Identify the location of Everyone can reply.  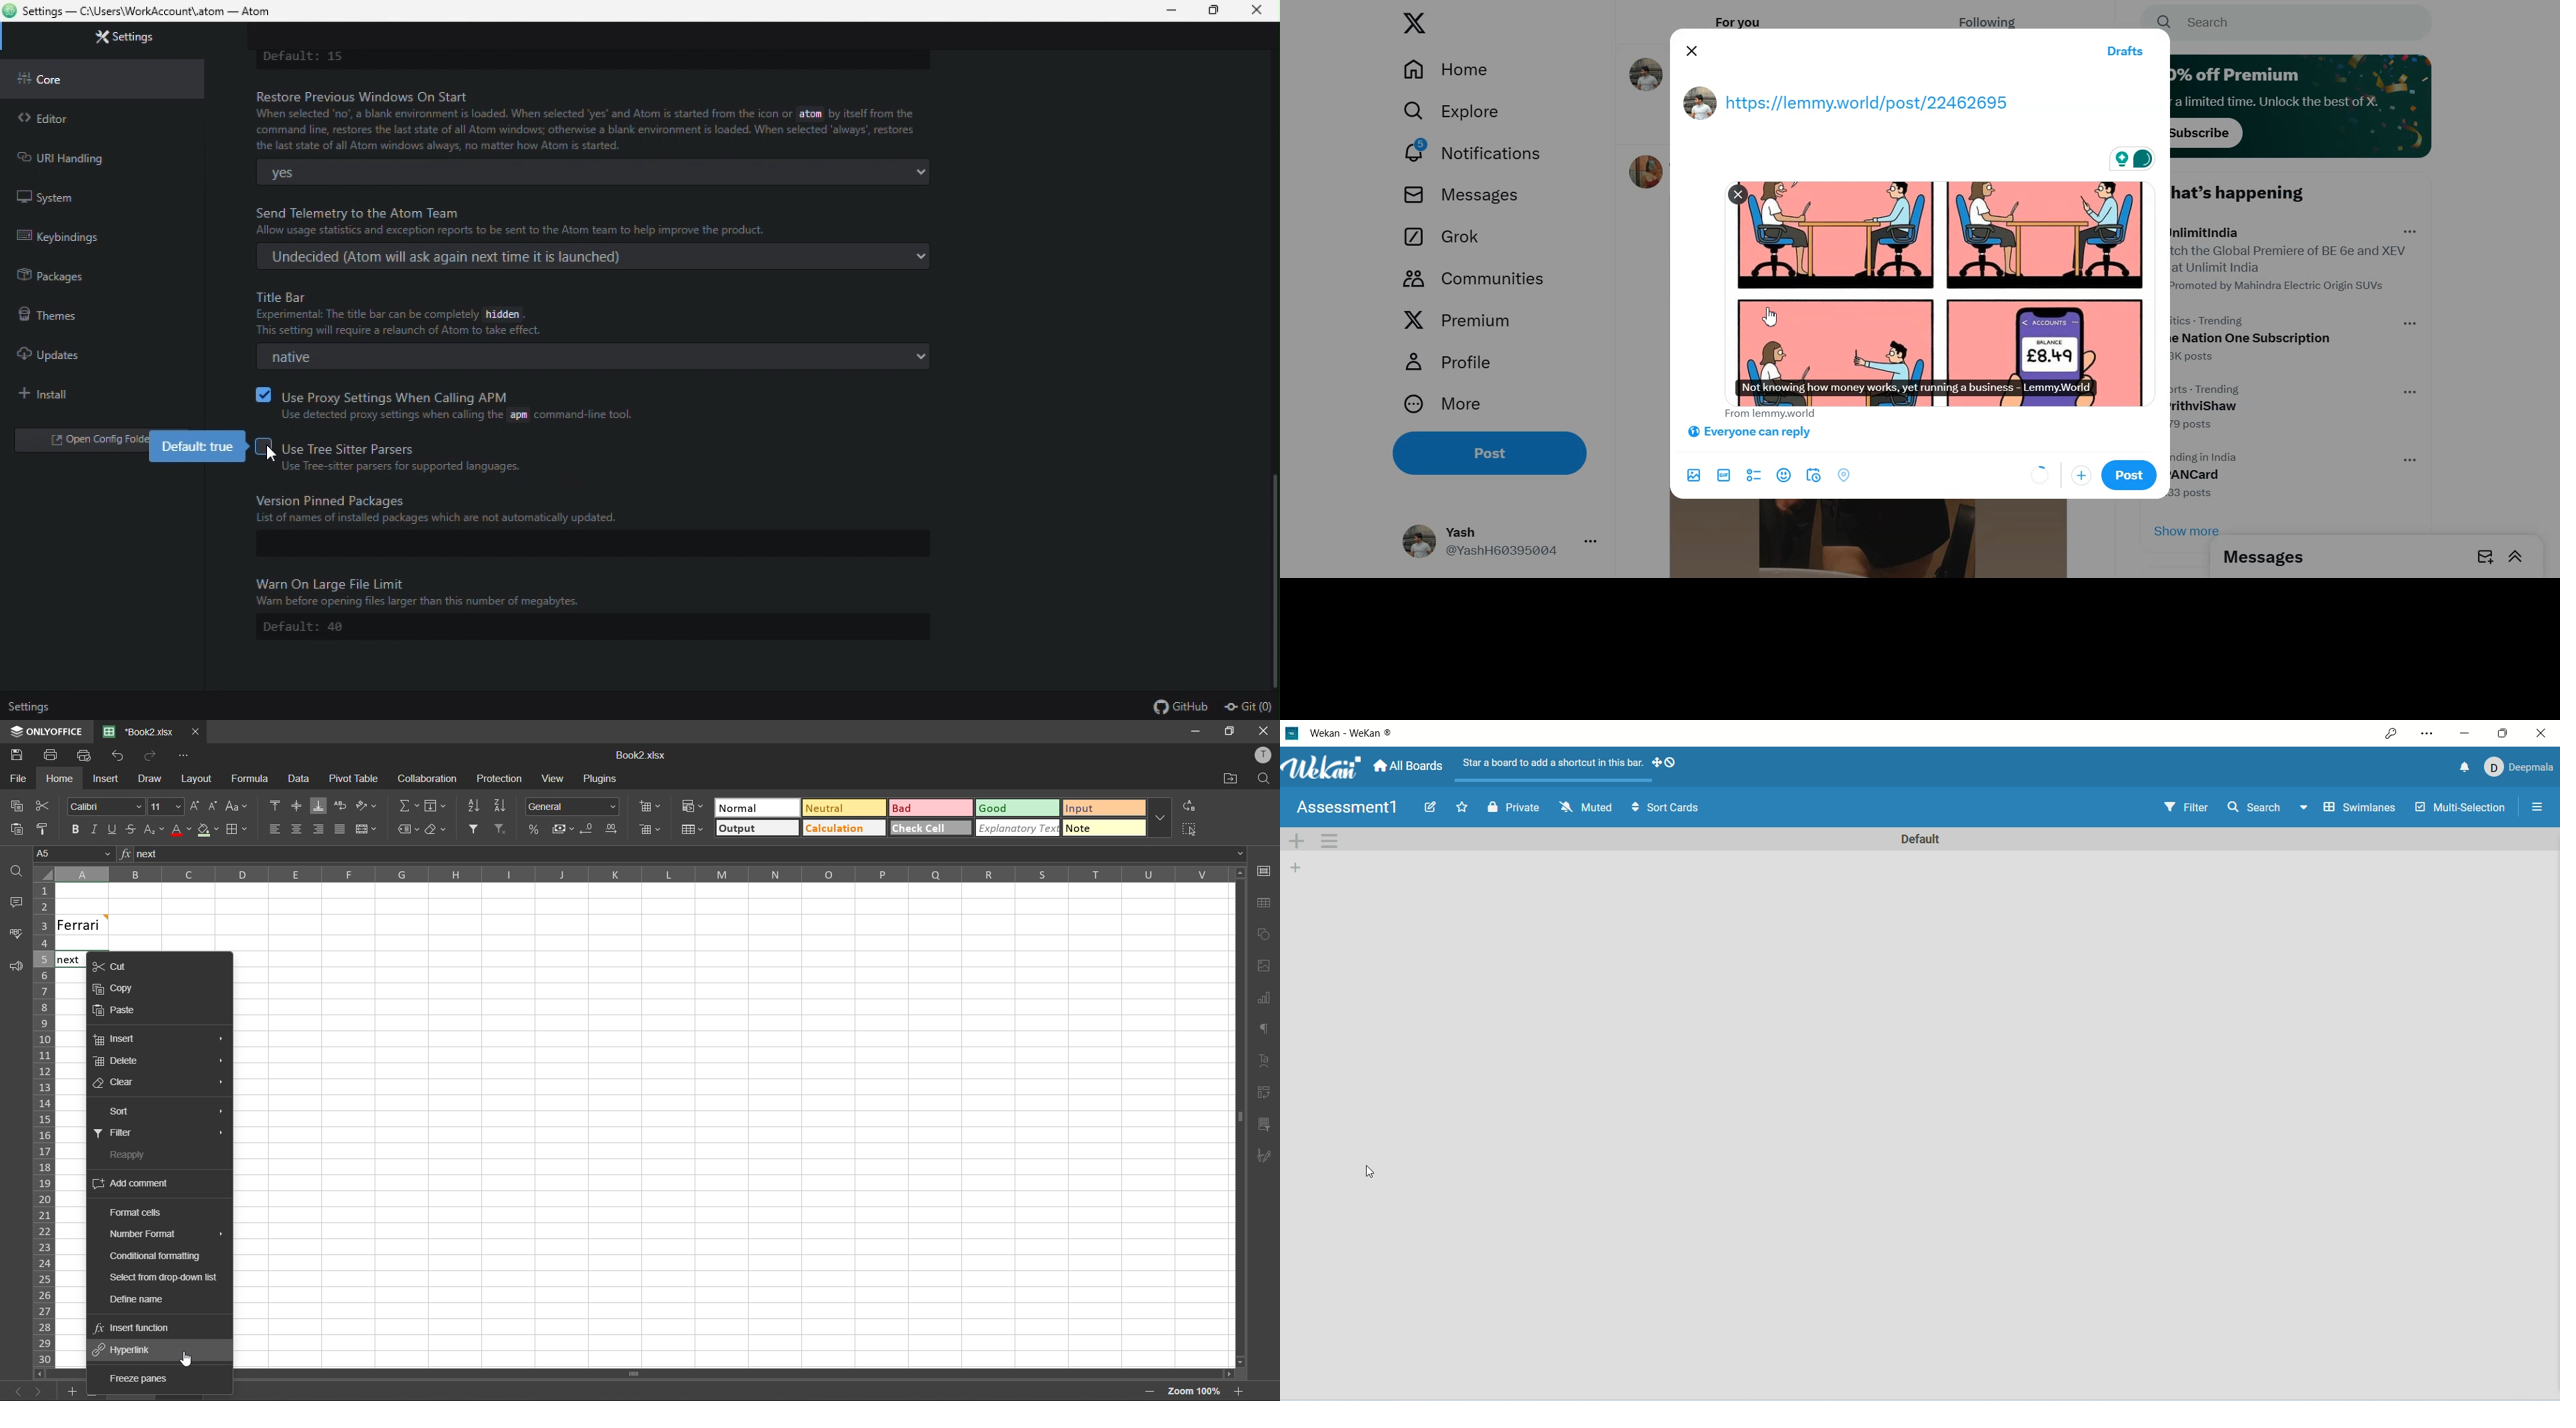
(1750, 433).